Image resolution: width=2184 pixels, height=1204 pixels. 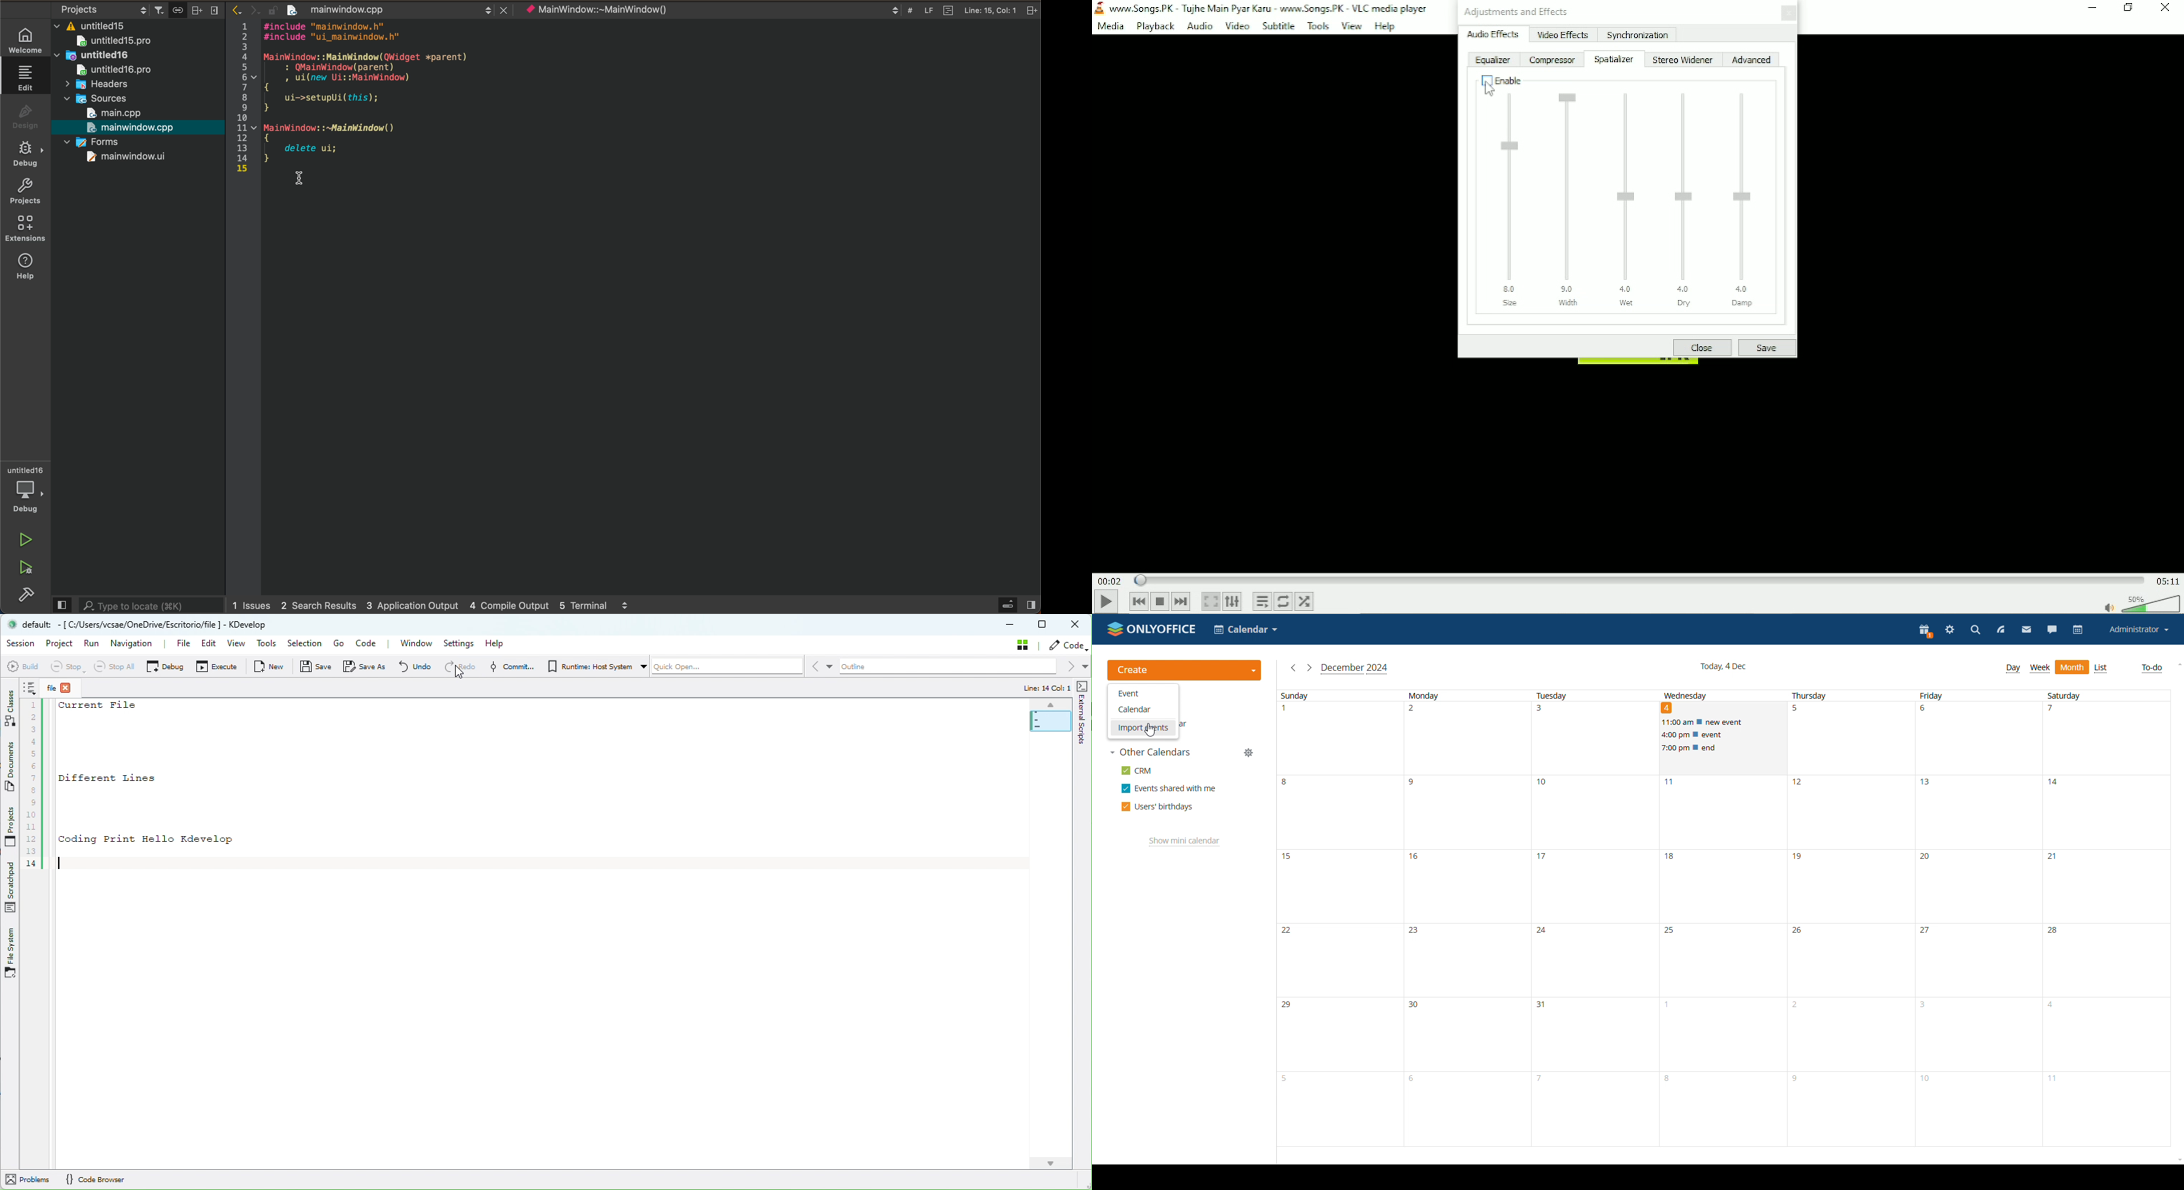 I want to click on close, so click(x=505, y=10).